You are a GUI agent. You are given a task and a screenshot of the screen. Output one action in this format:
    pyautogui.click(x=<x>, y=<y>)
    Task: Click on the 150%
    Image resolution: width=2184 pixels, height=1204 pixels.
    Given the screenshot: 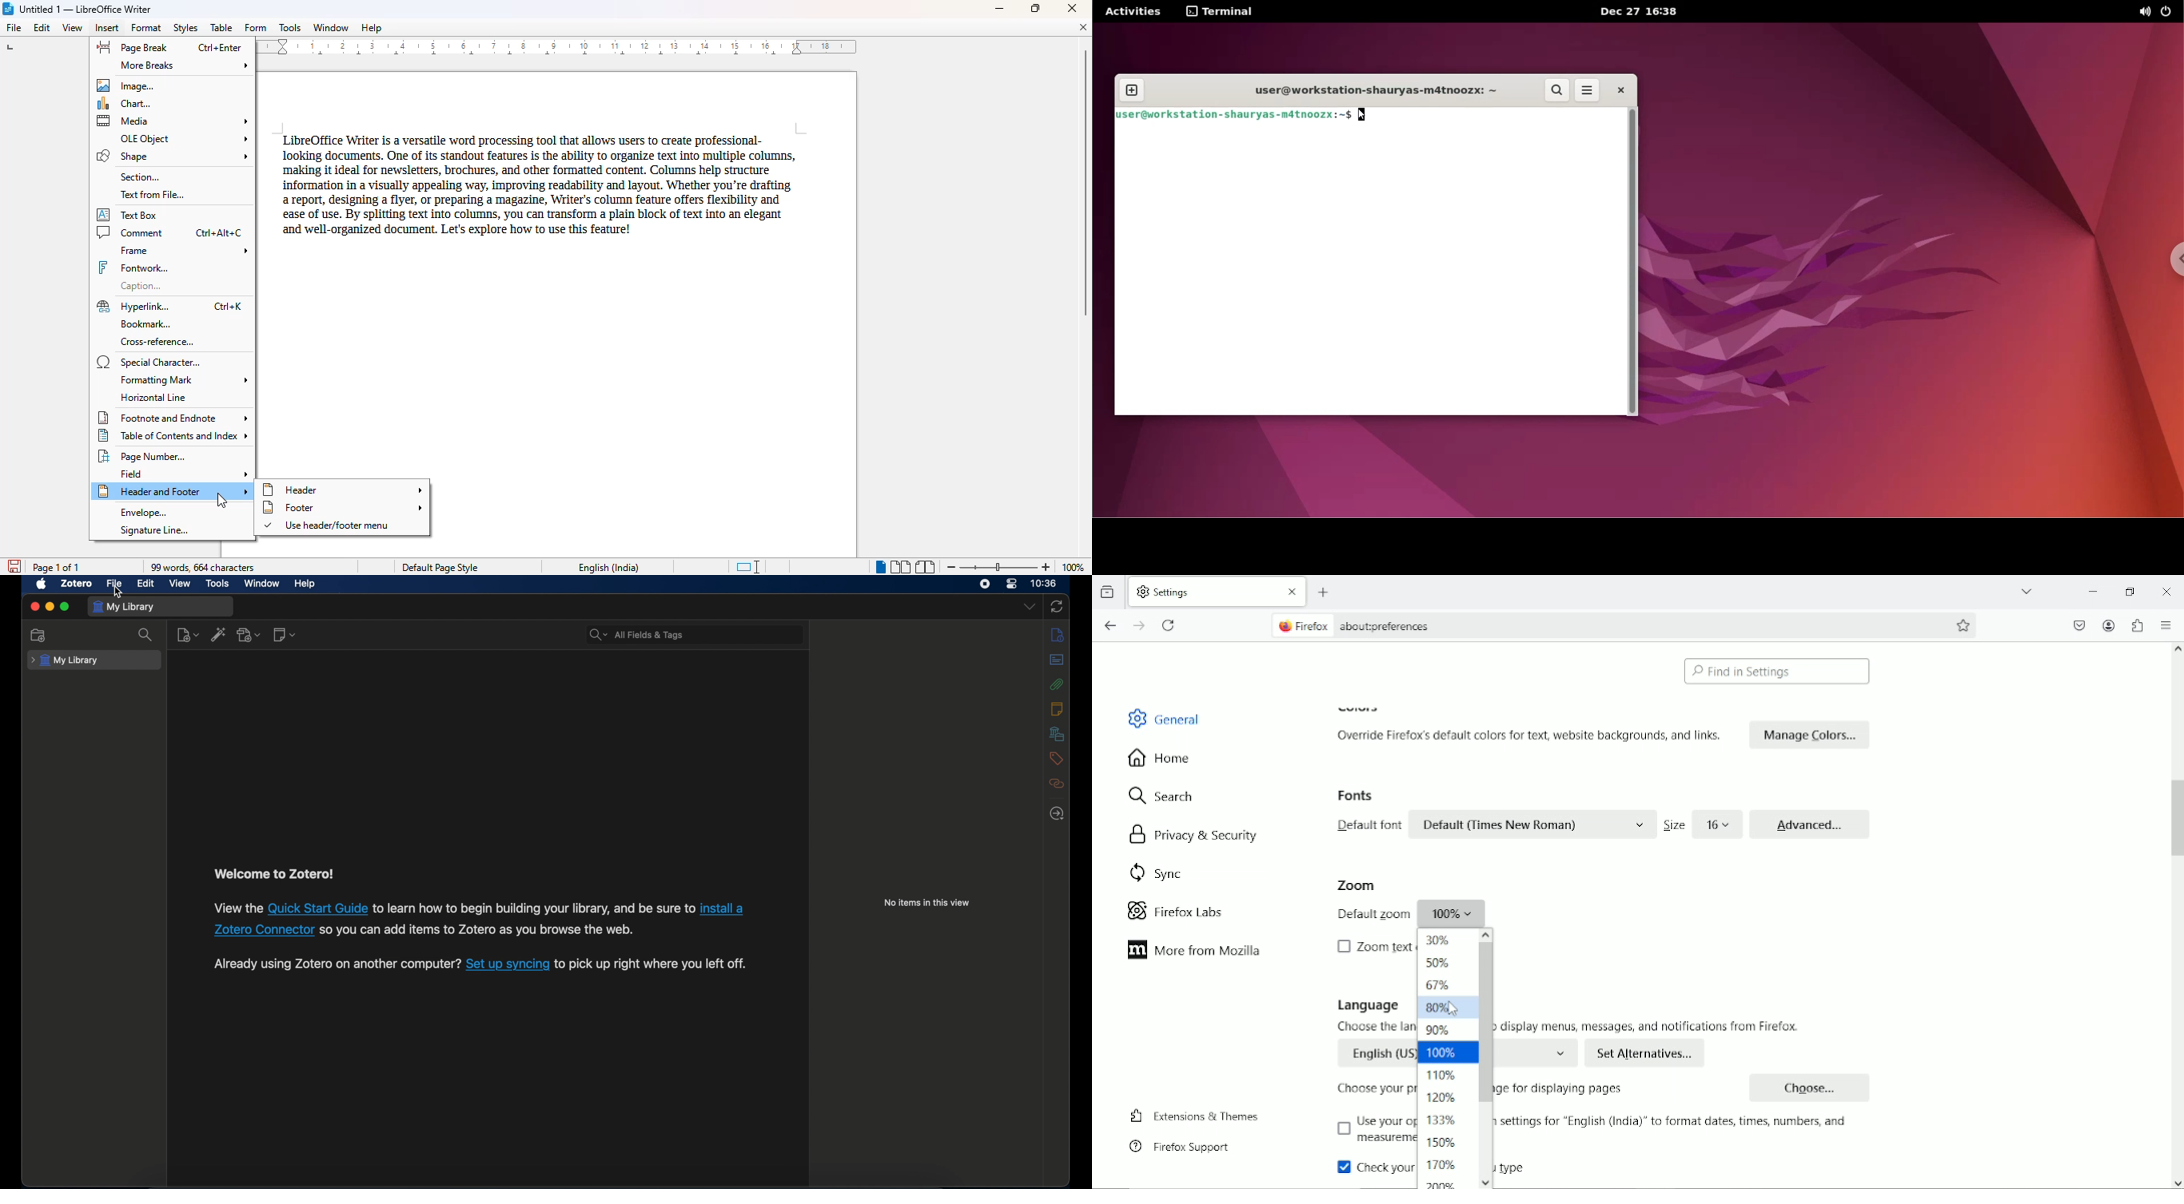 What is the action you would take?
    pyautogui.click(x=1442, y=1142)
    